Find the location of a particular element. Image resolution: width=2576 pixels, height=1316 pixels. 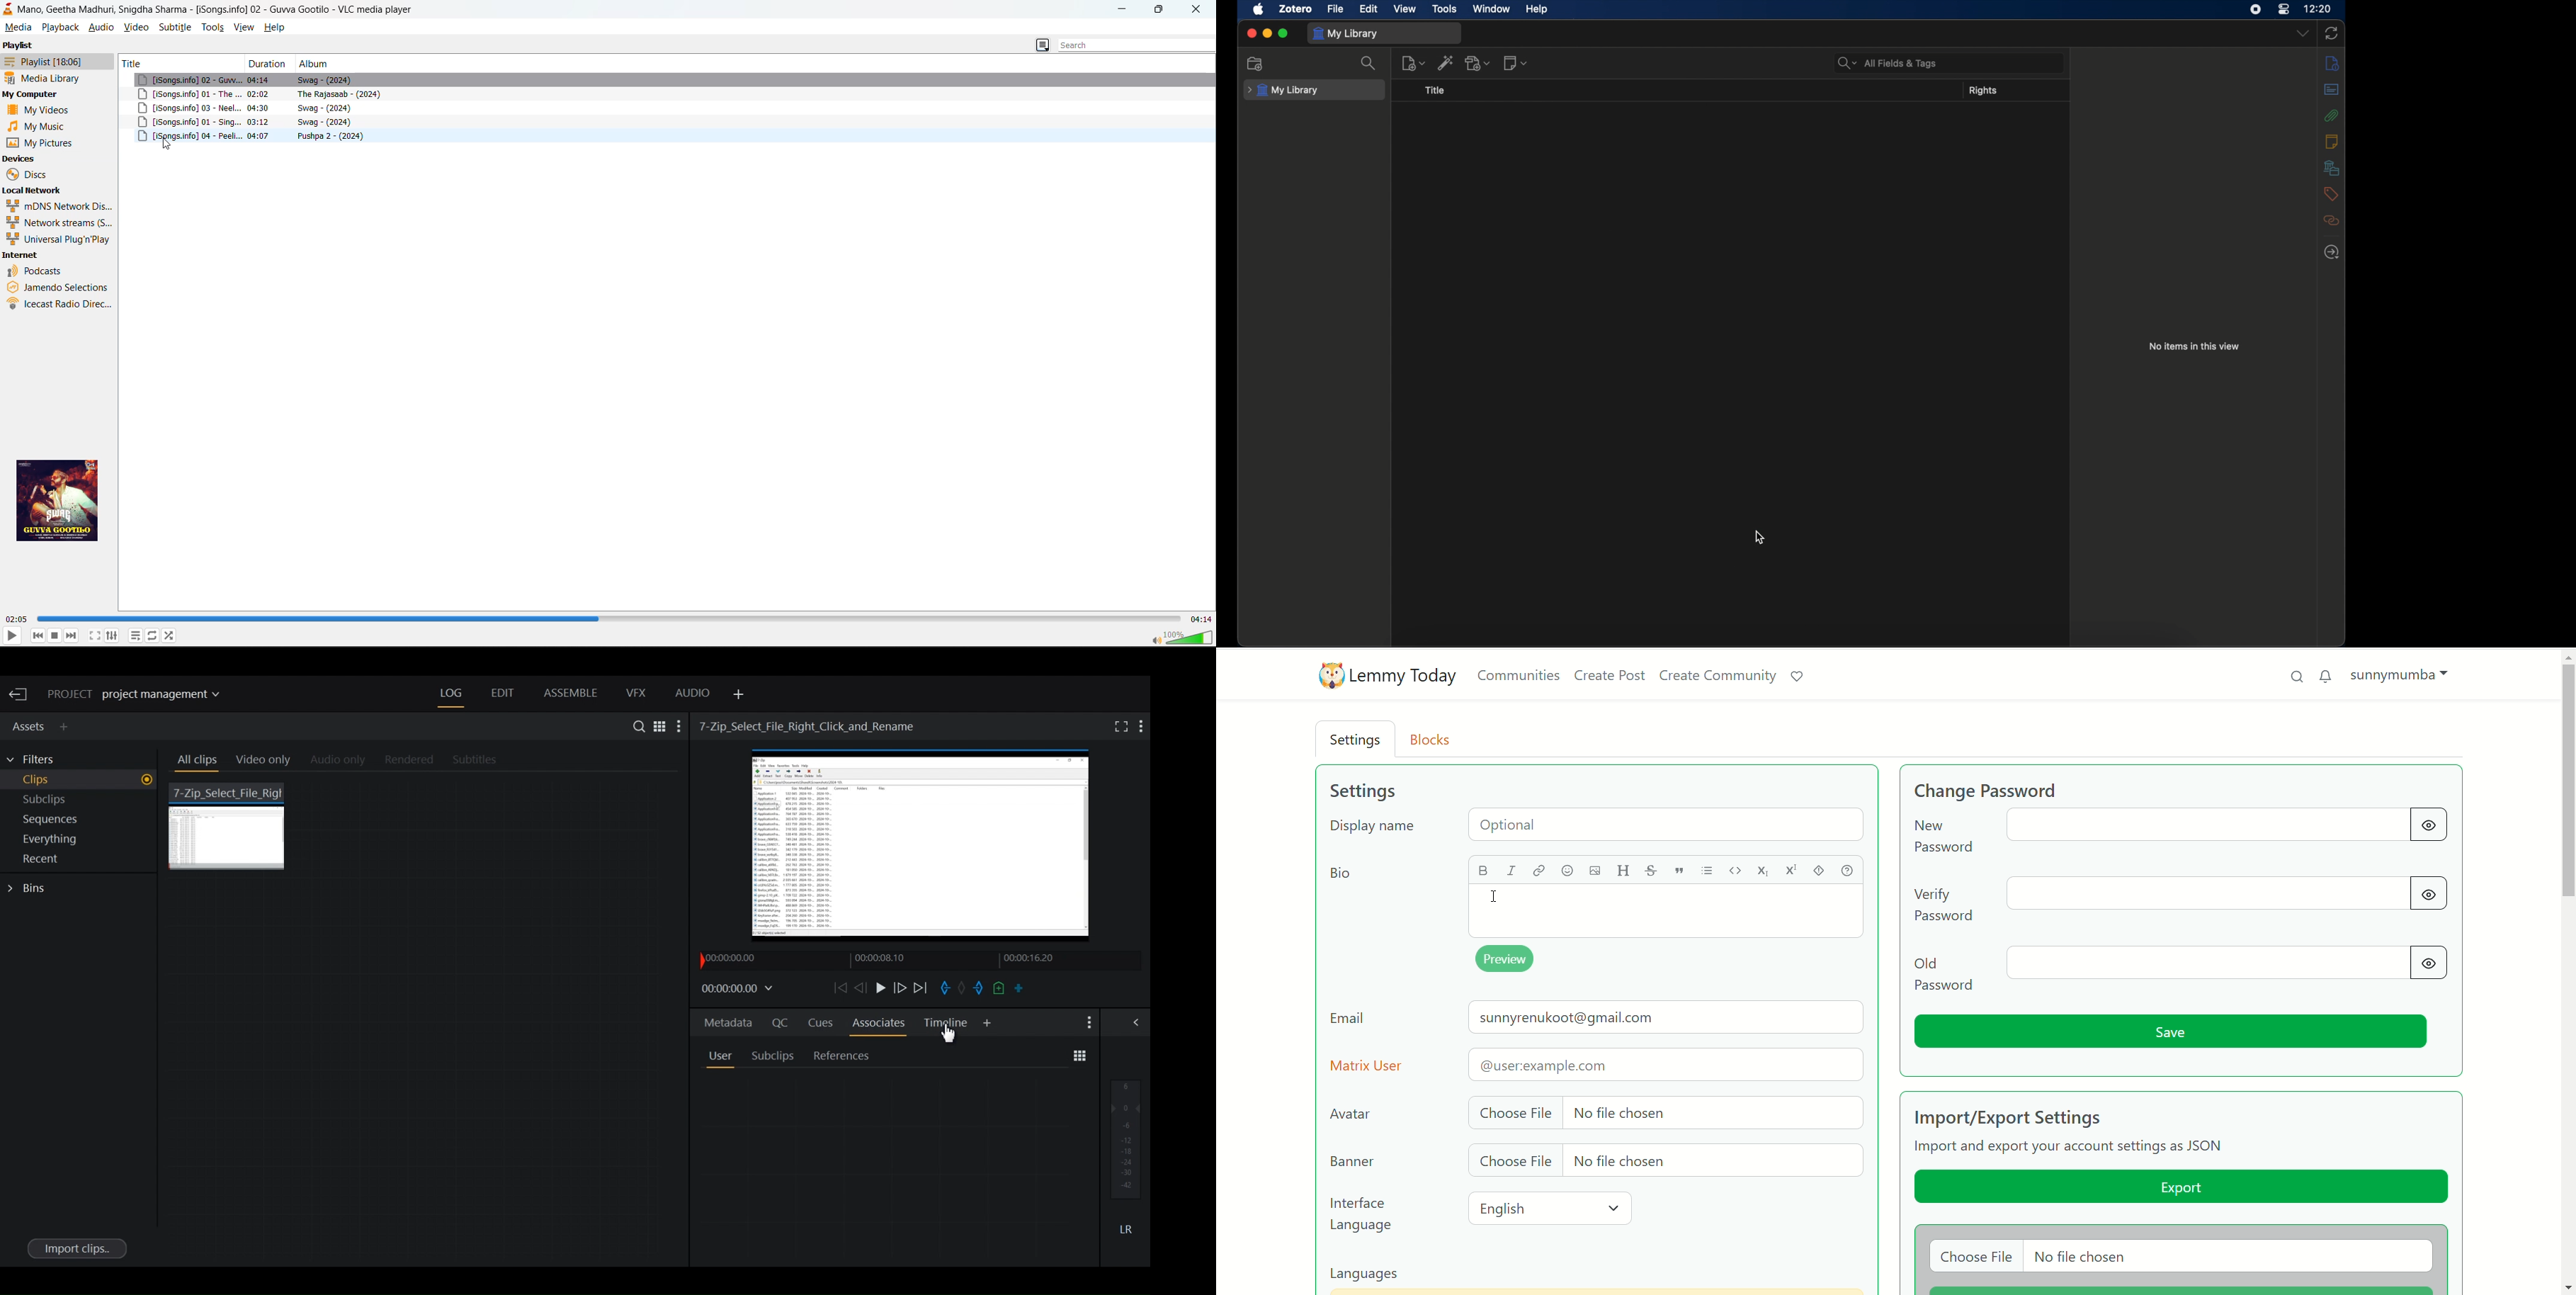

window is located at coordinates (1491, 9).